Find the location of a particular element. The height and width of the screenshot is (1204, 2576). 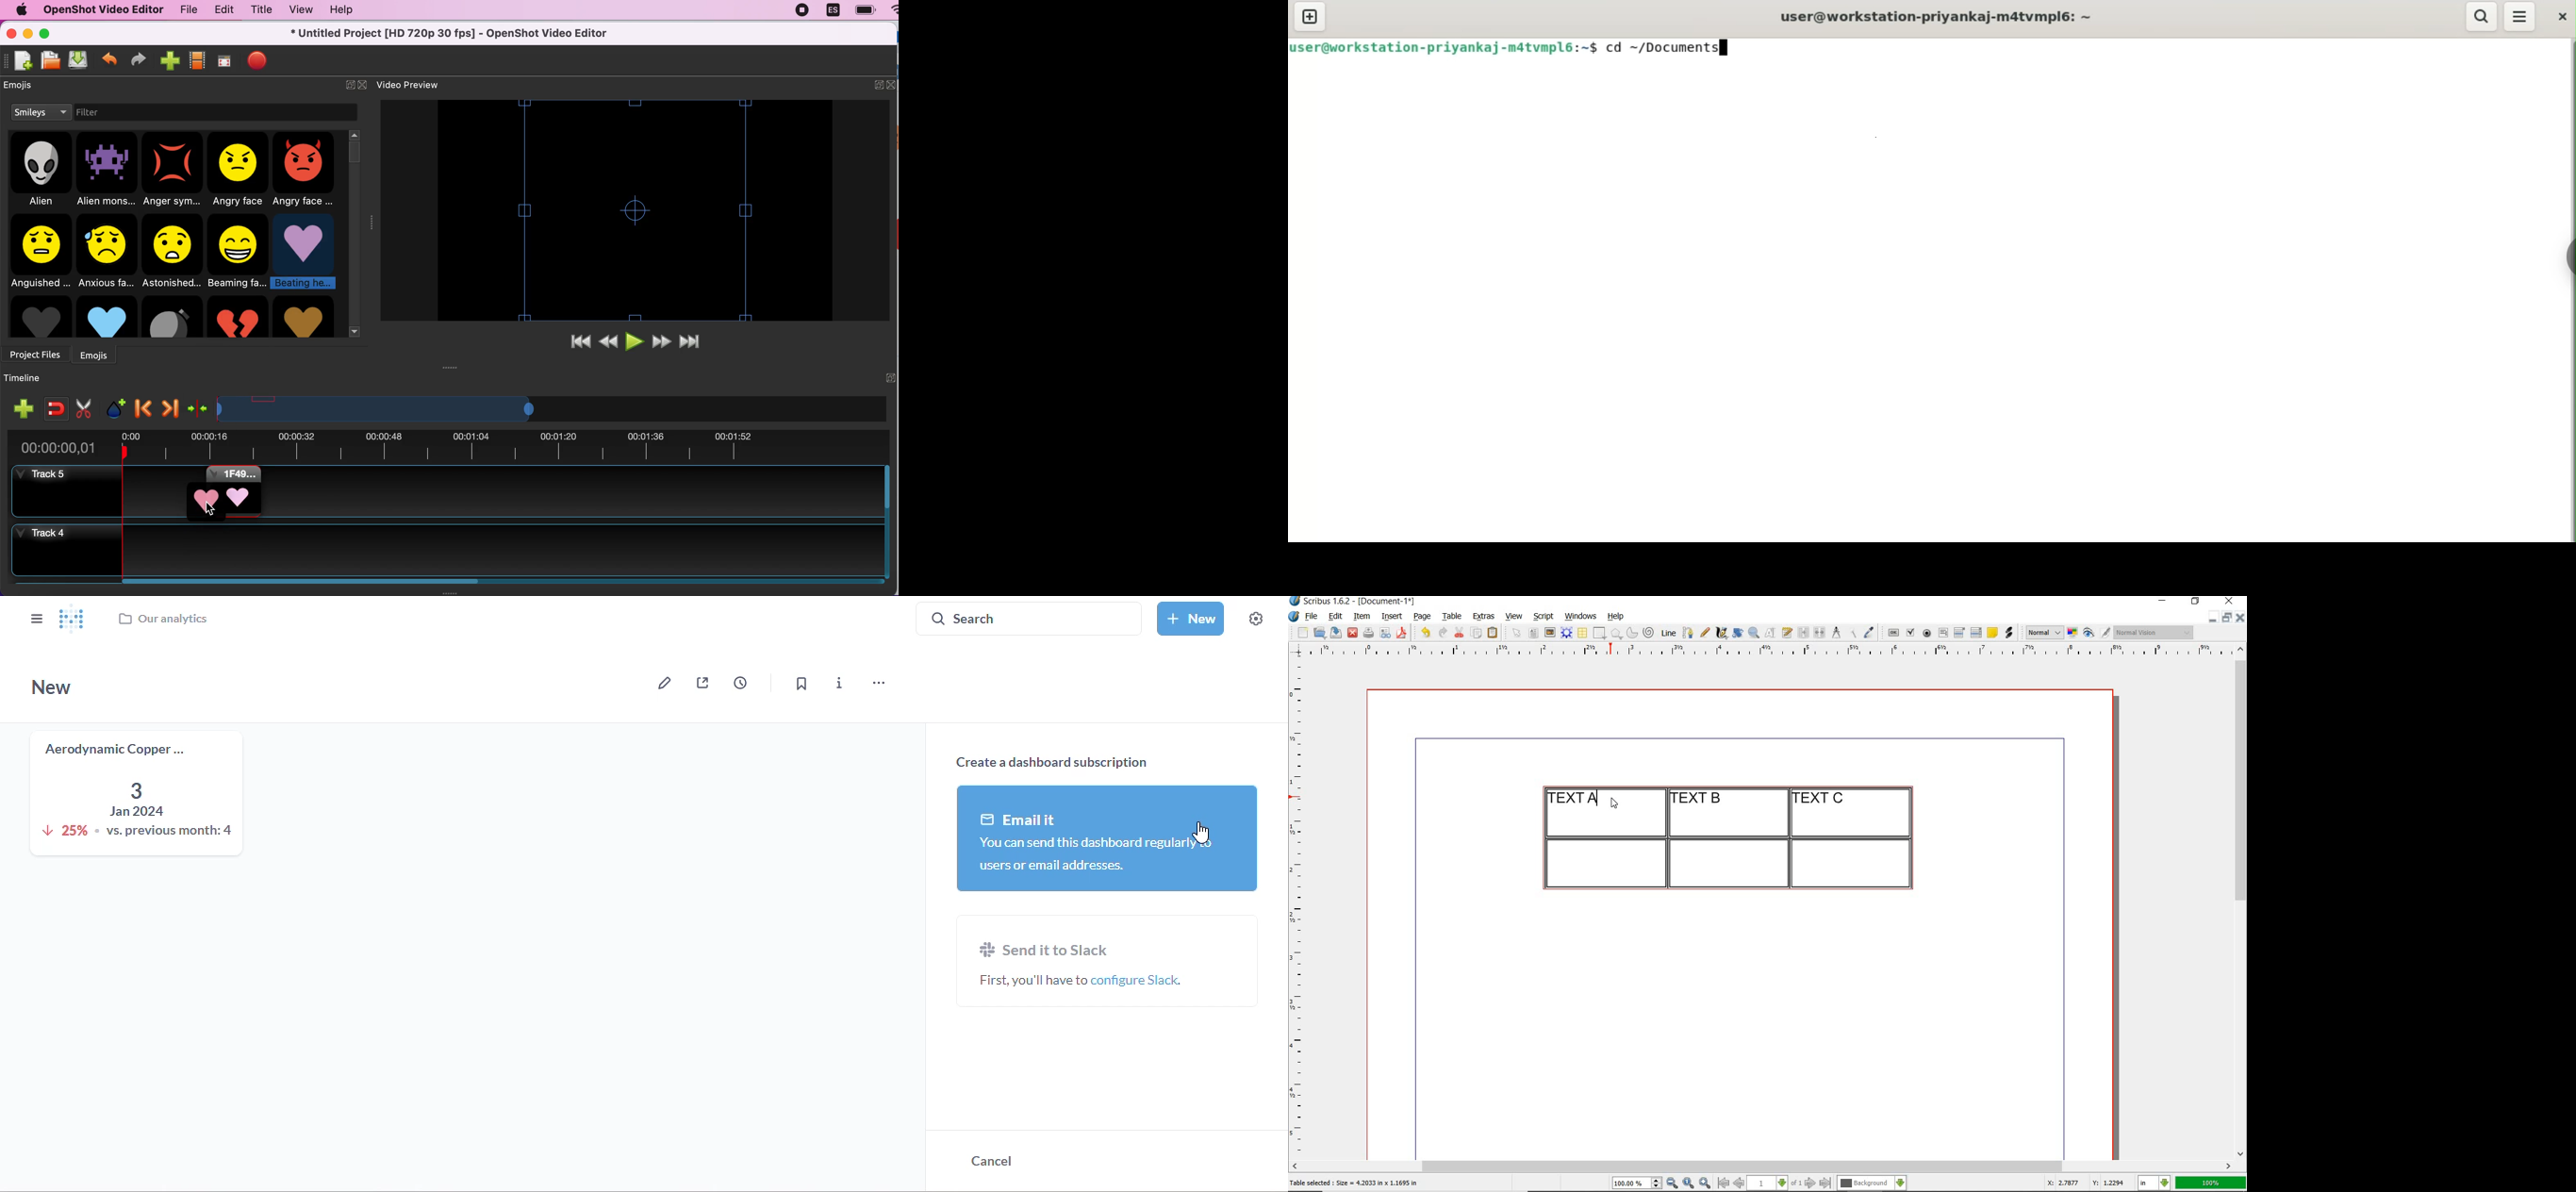

preview mode is located at coordinates (2097, 633).